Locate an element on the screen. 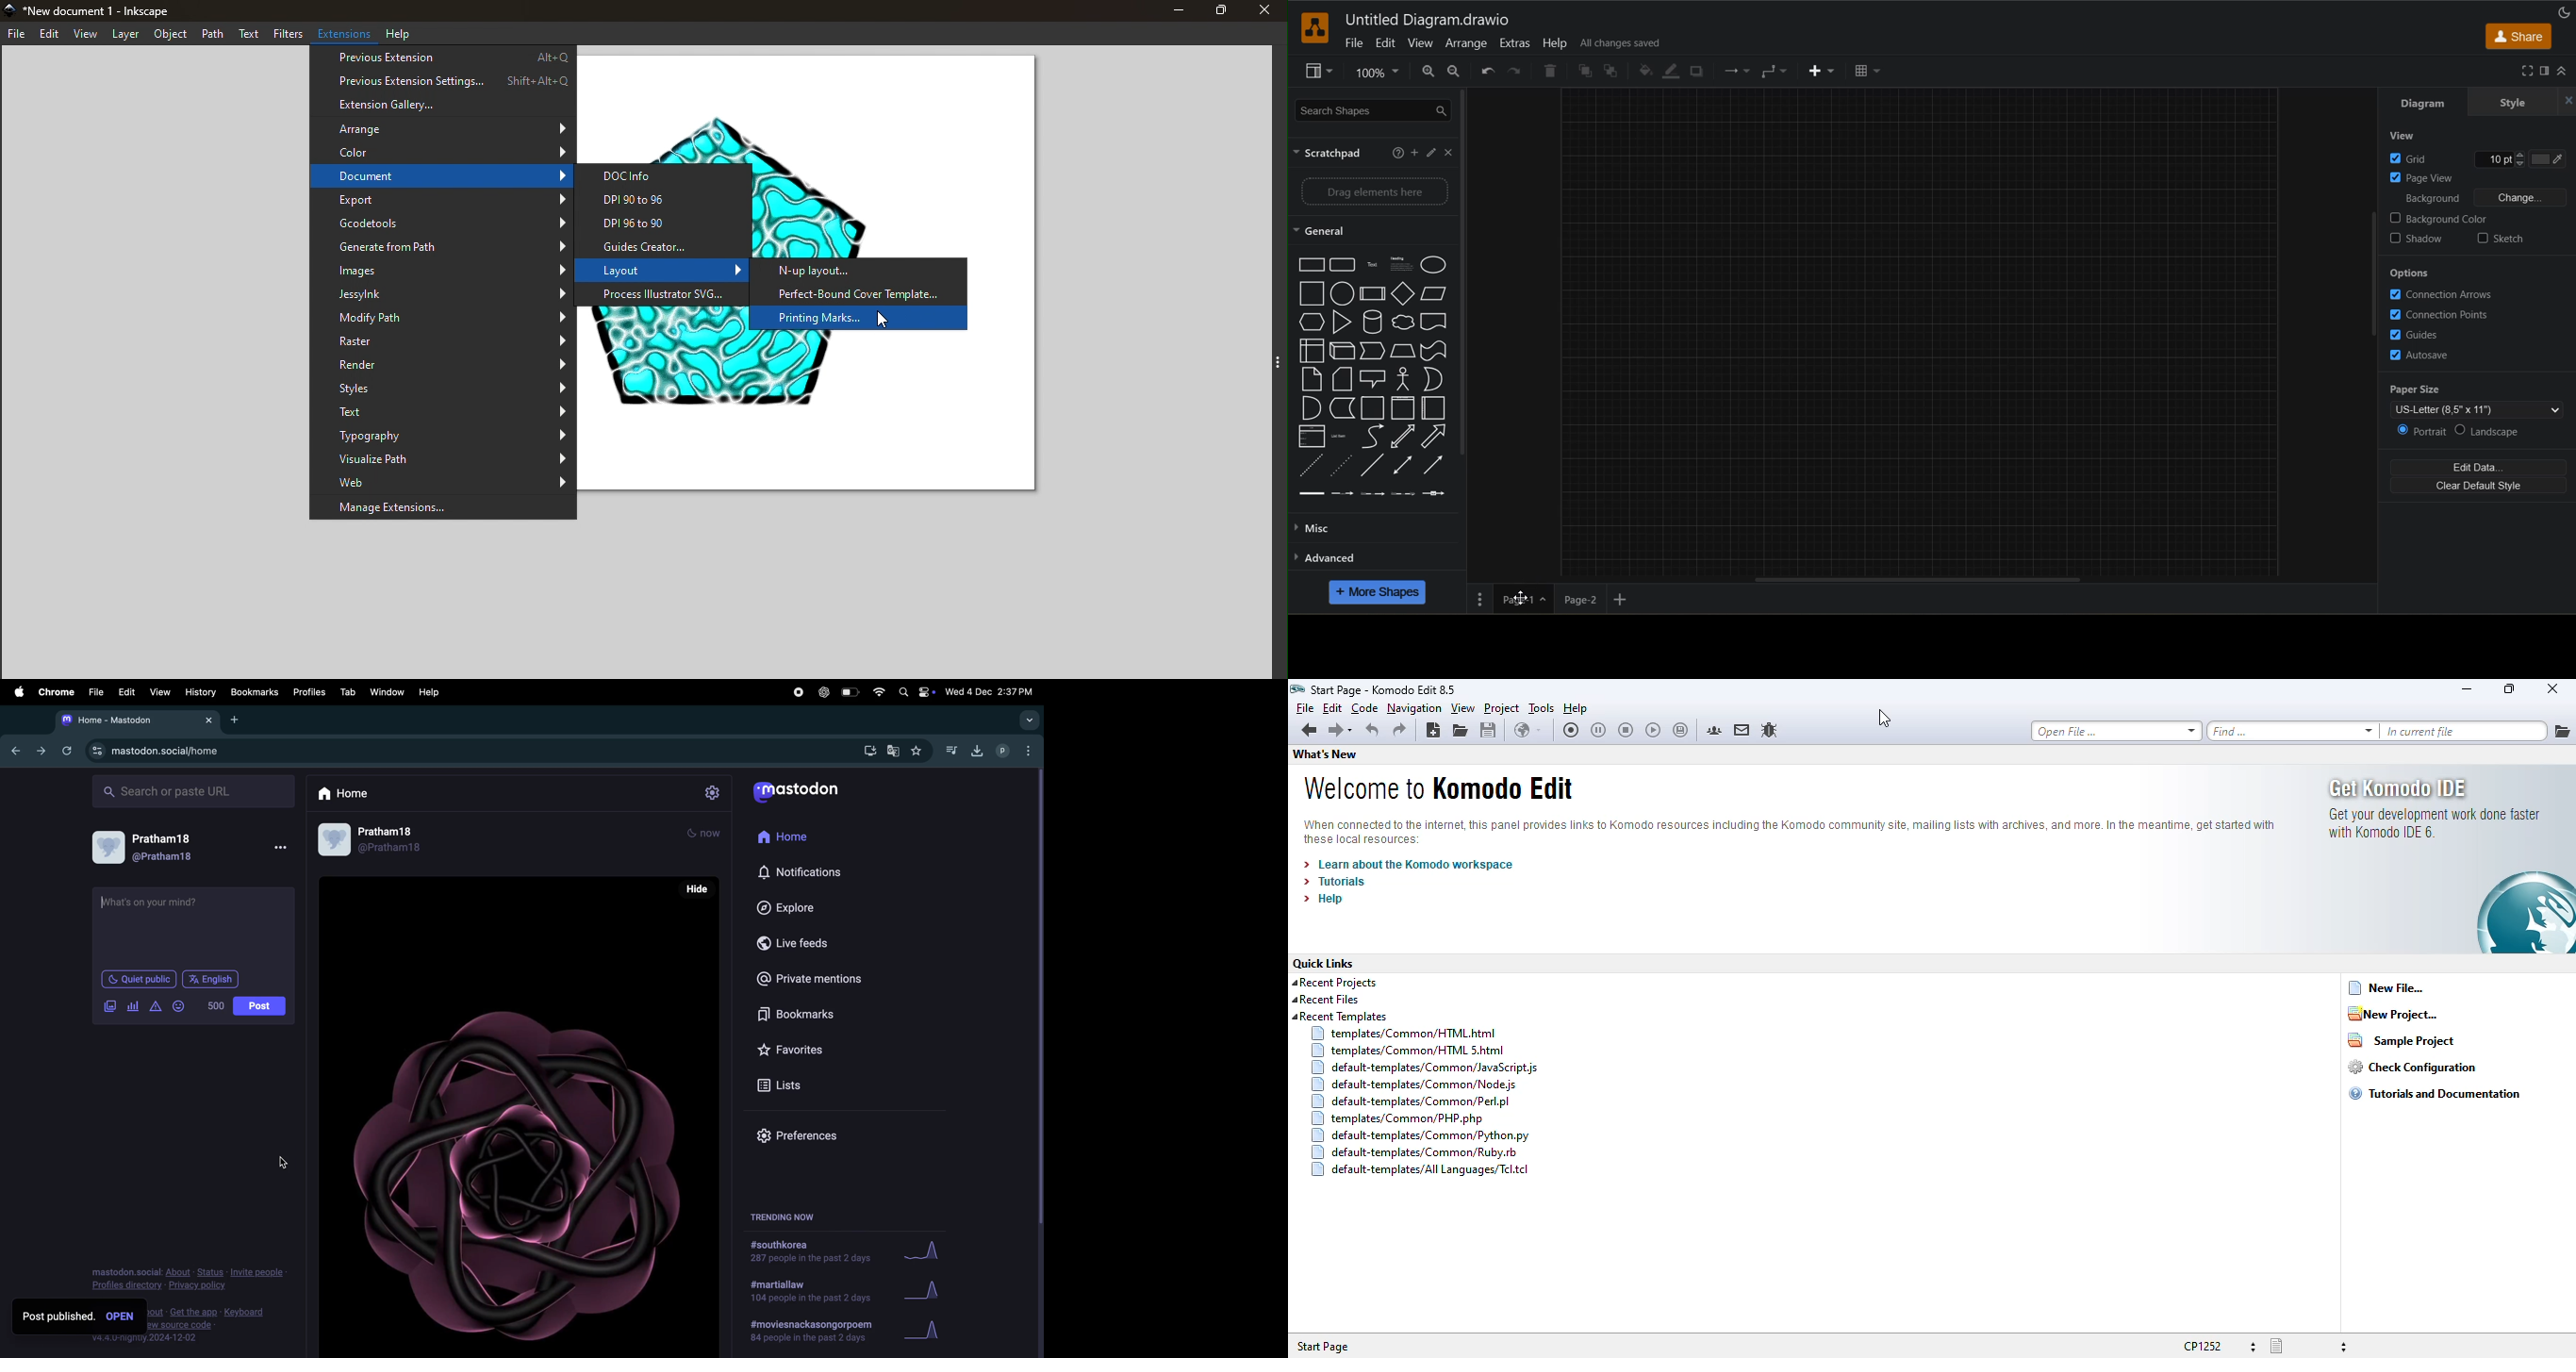 Image resolution: width=2576 pixels, height=1372 pixels. file is located at coordinates (1353, 42).